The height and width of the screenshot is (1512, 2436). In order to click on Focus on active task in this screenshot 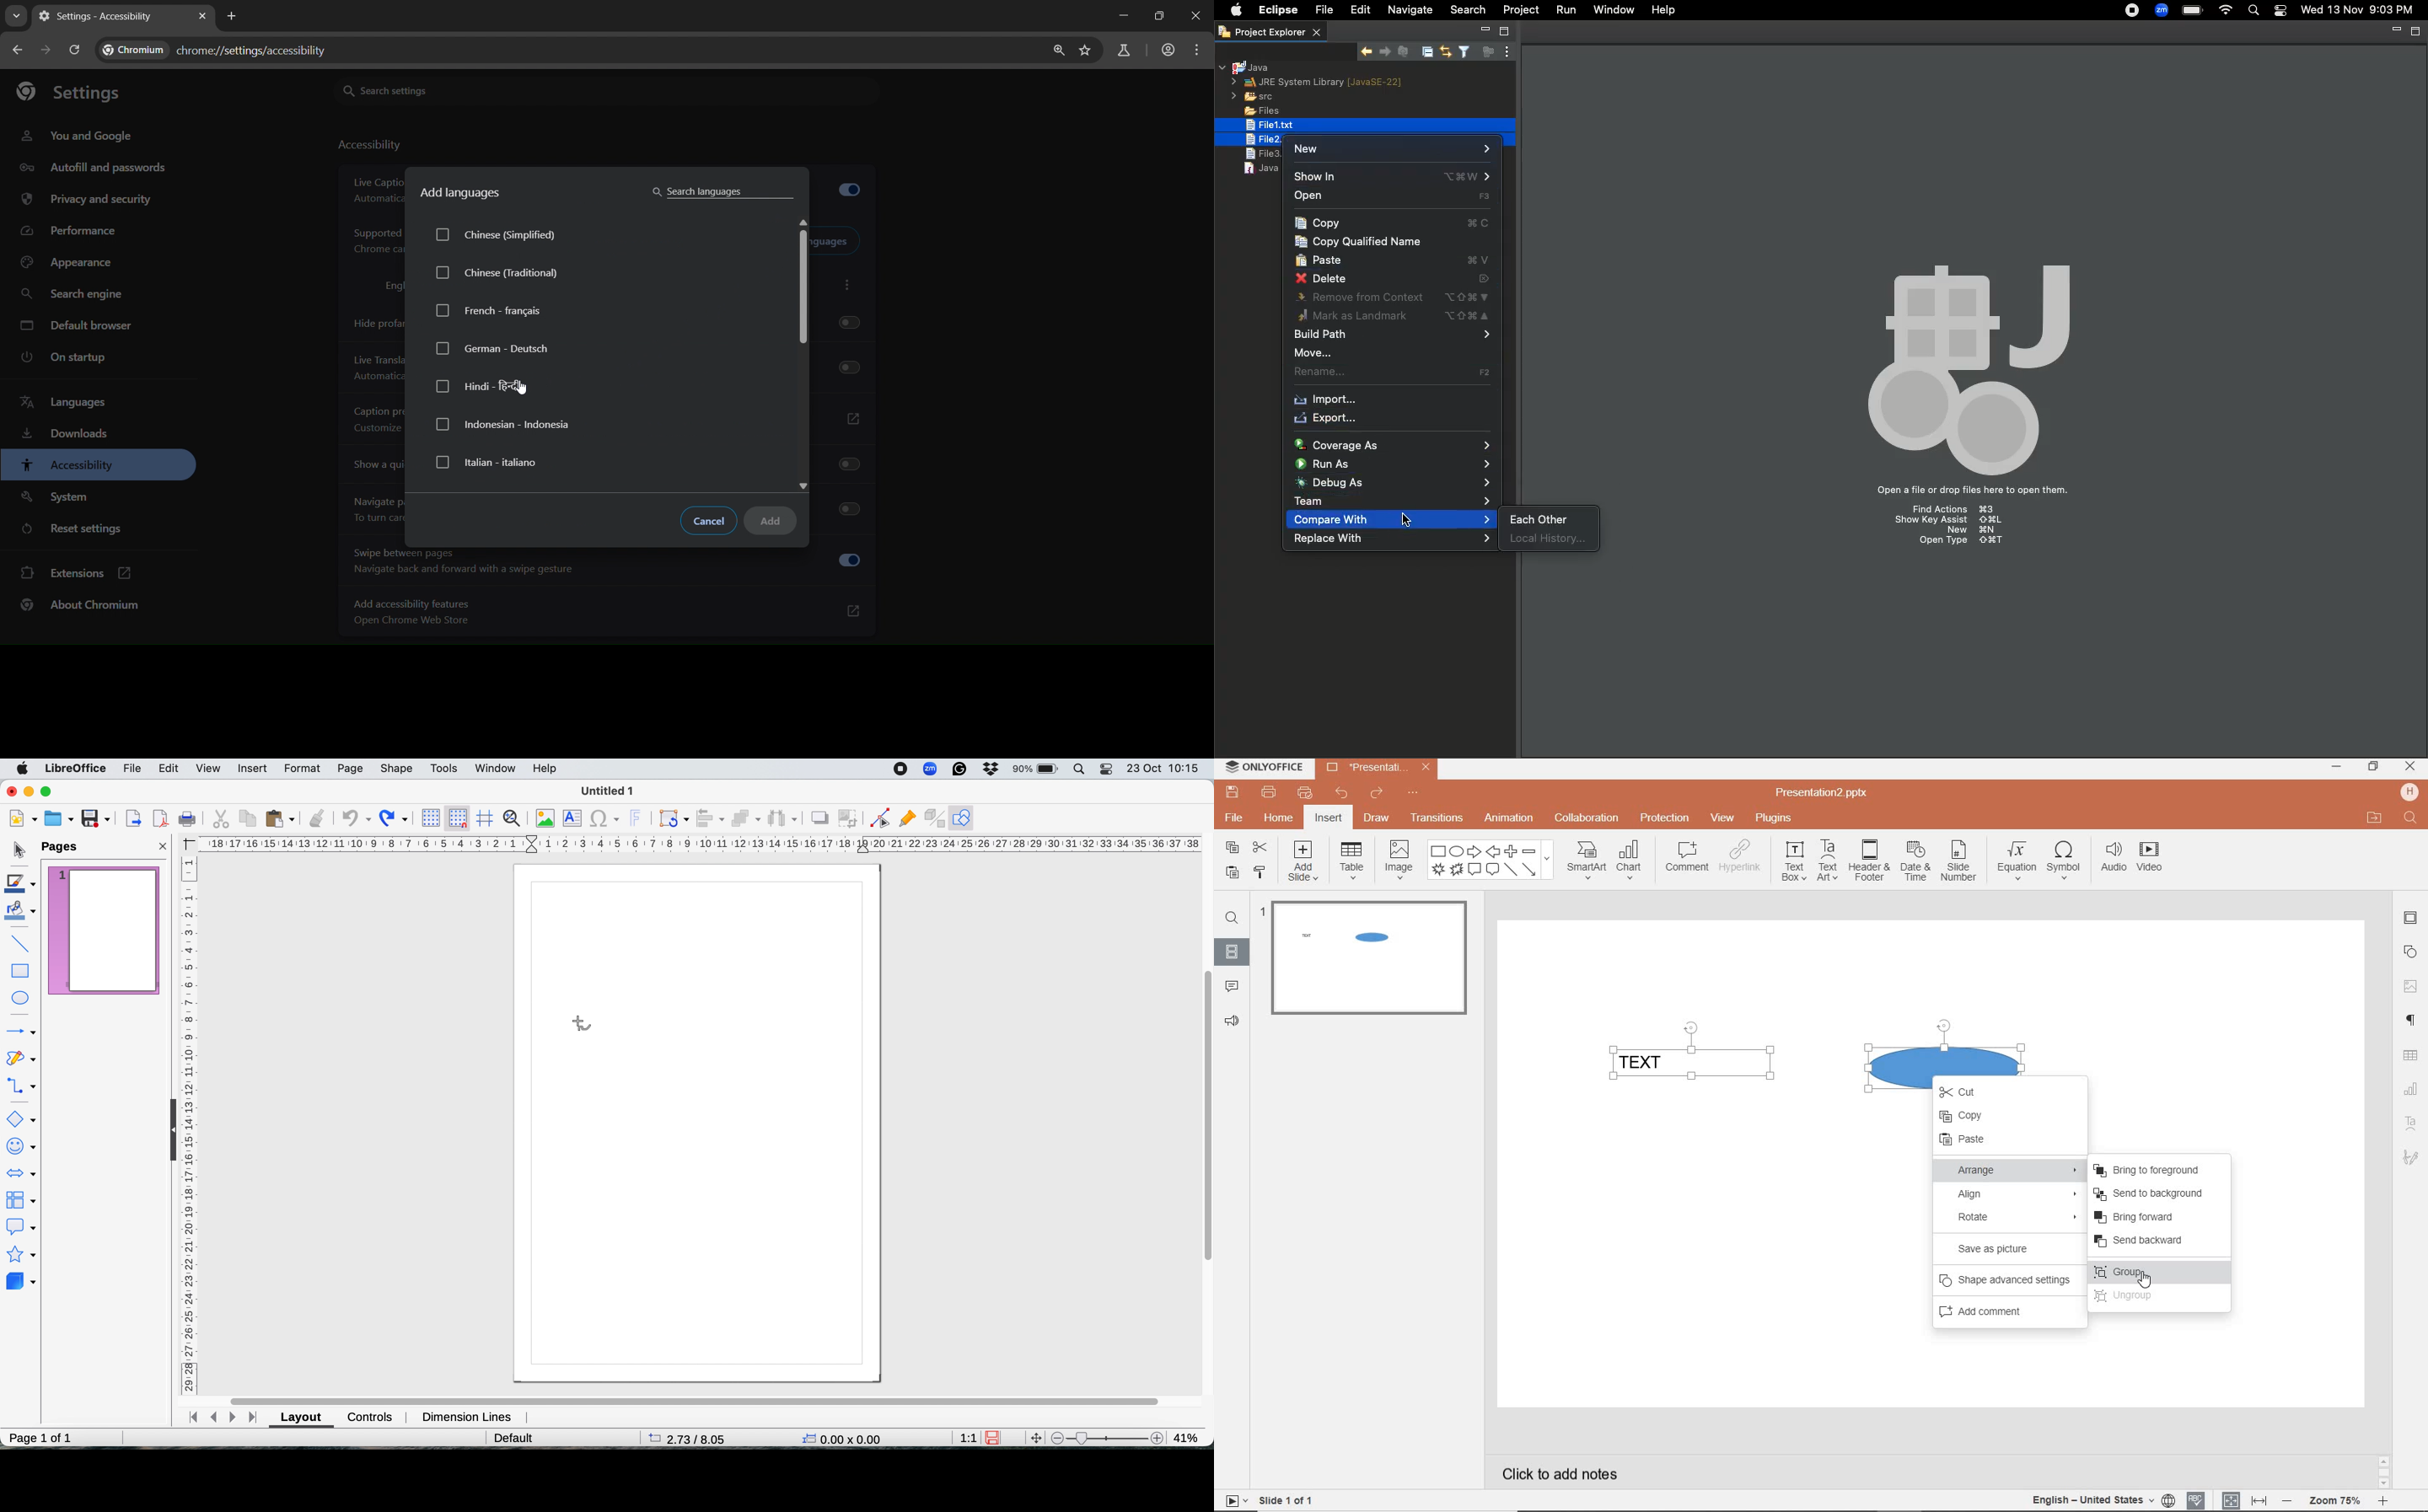, I will do `click(1485, 52)`.